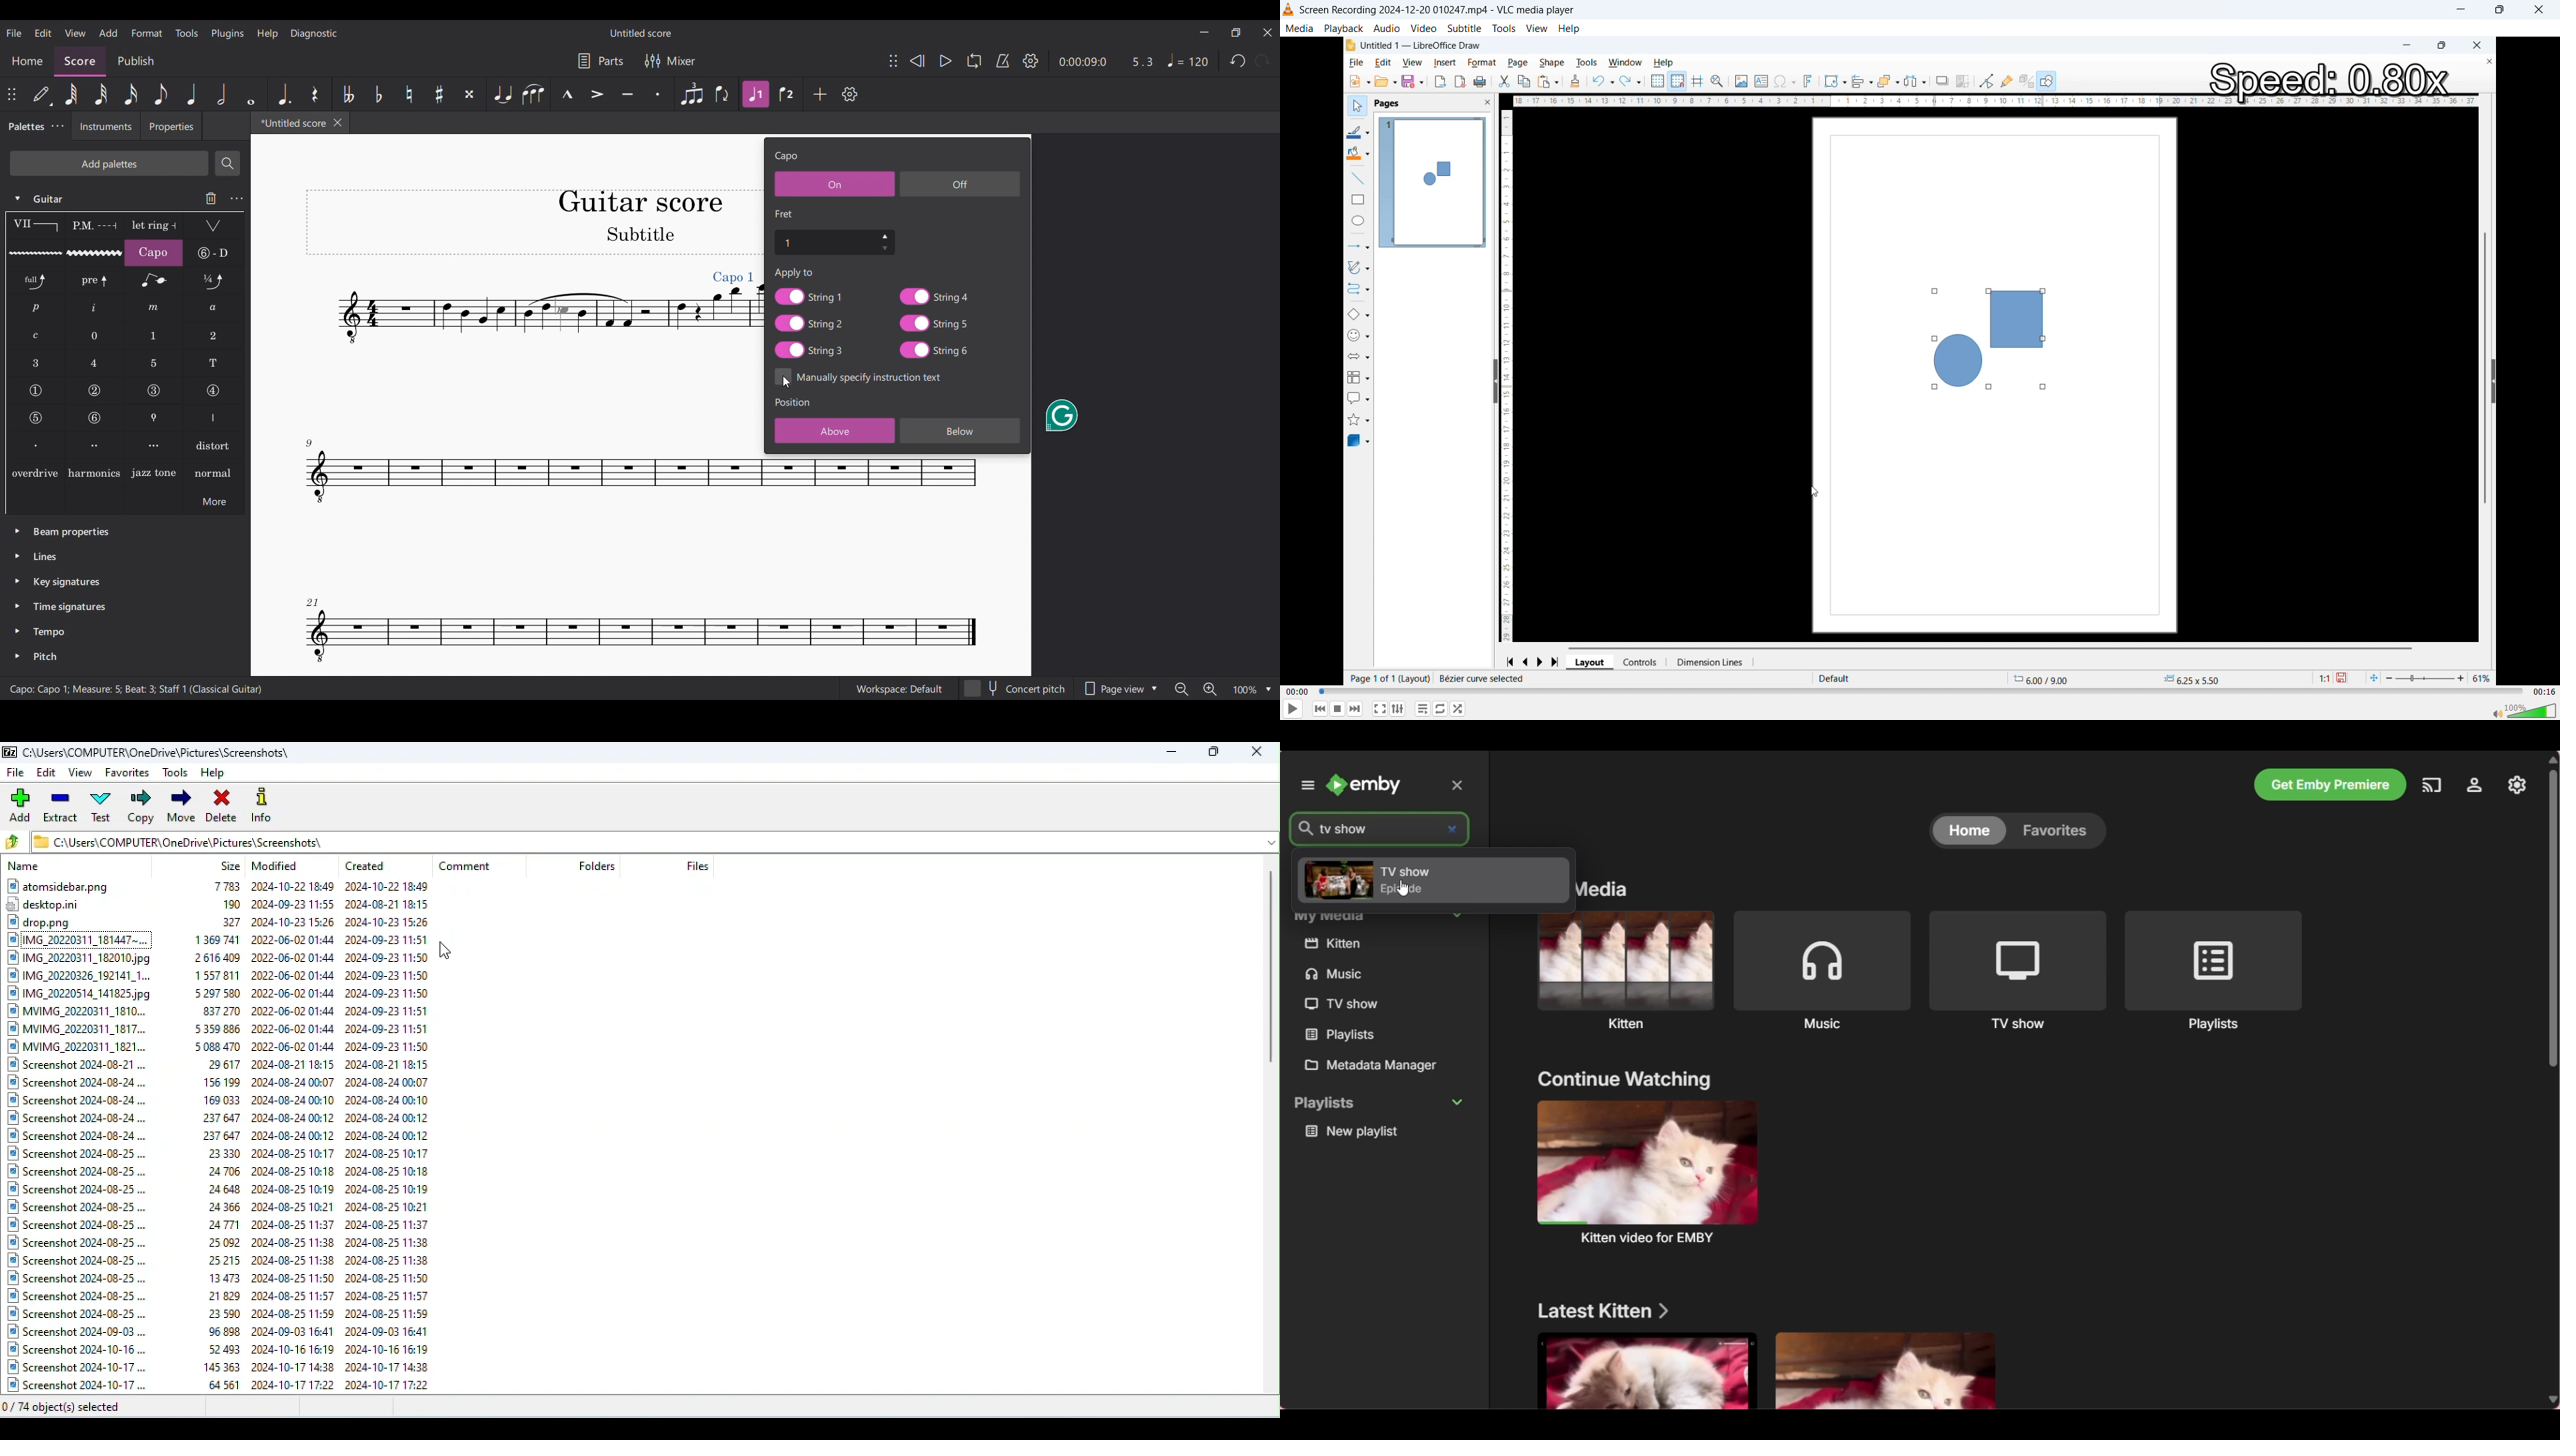 Image resolution: width=2576 pixels, height=1456 pixels. Describe the element at coordinates (1410, 881) in the screenshot. I see `TV show episode` at that location.